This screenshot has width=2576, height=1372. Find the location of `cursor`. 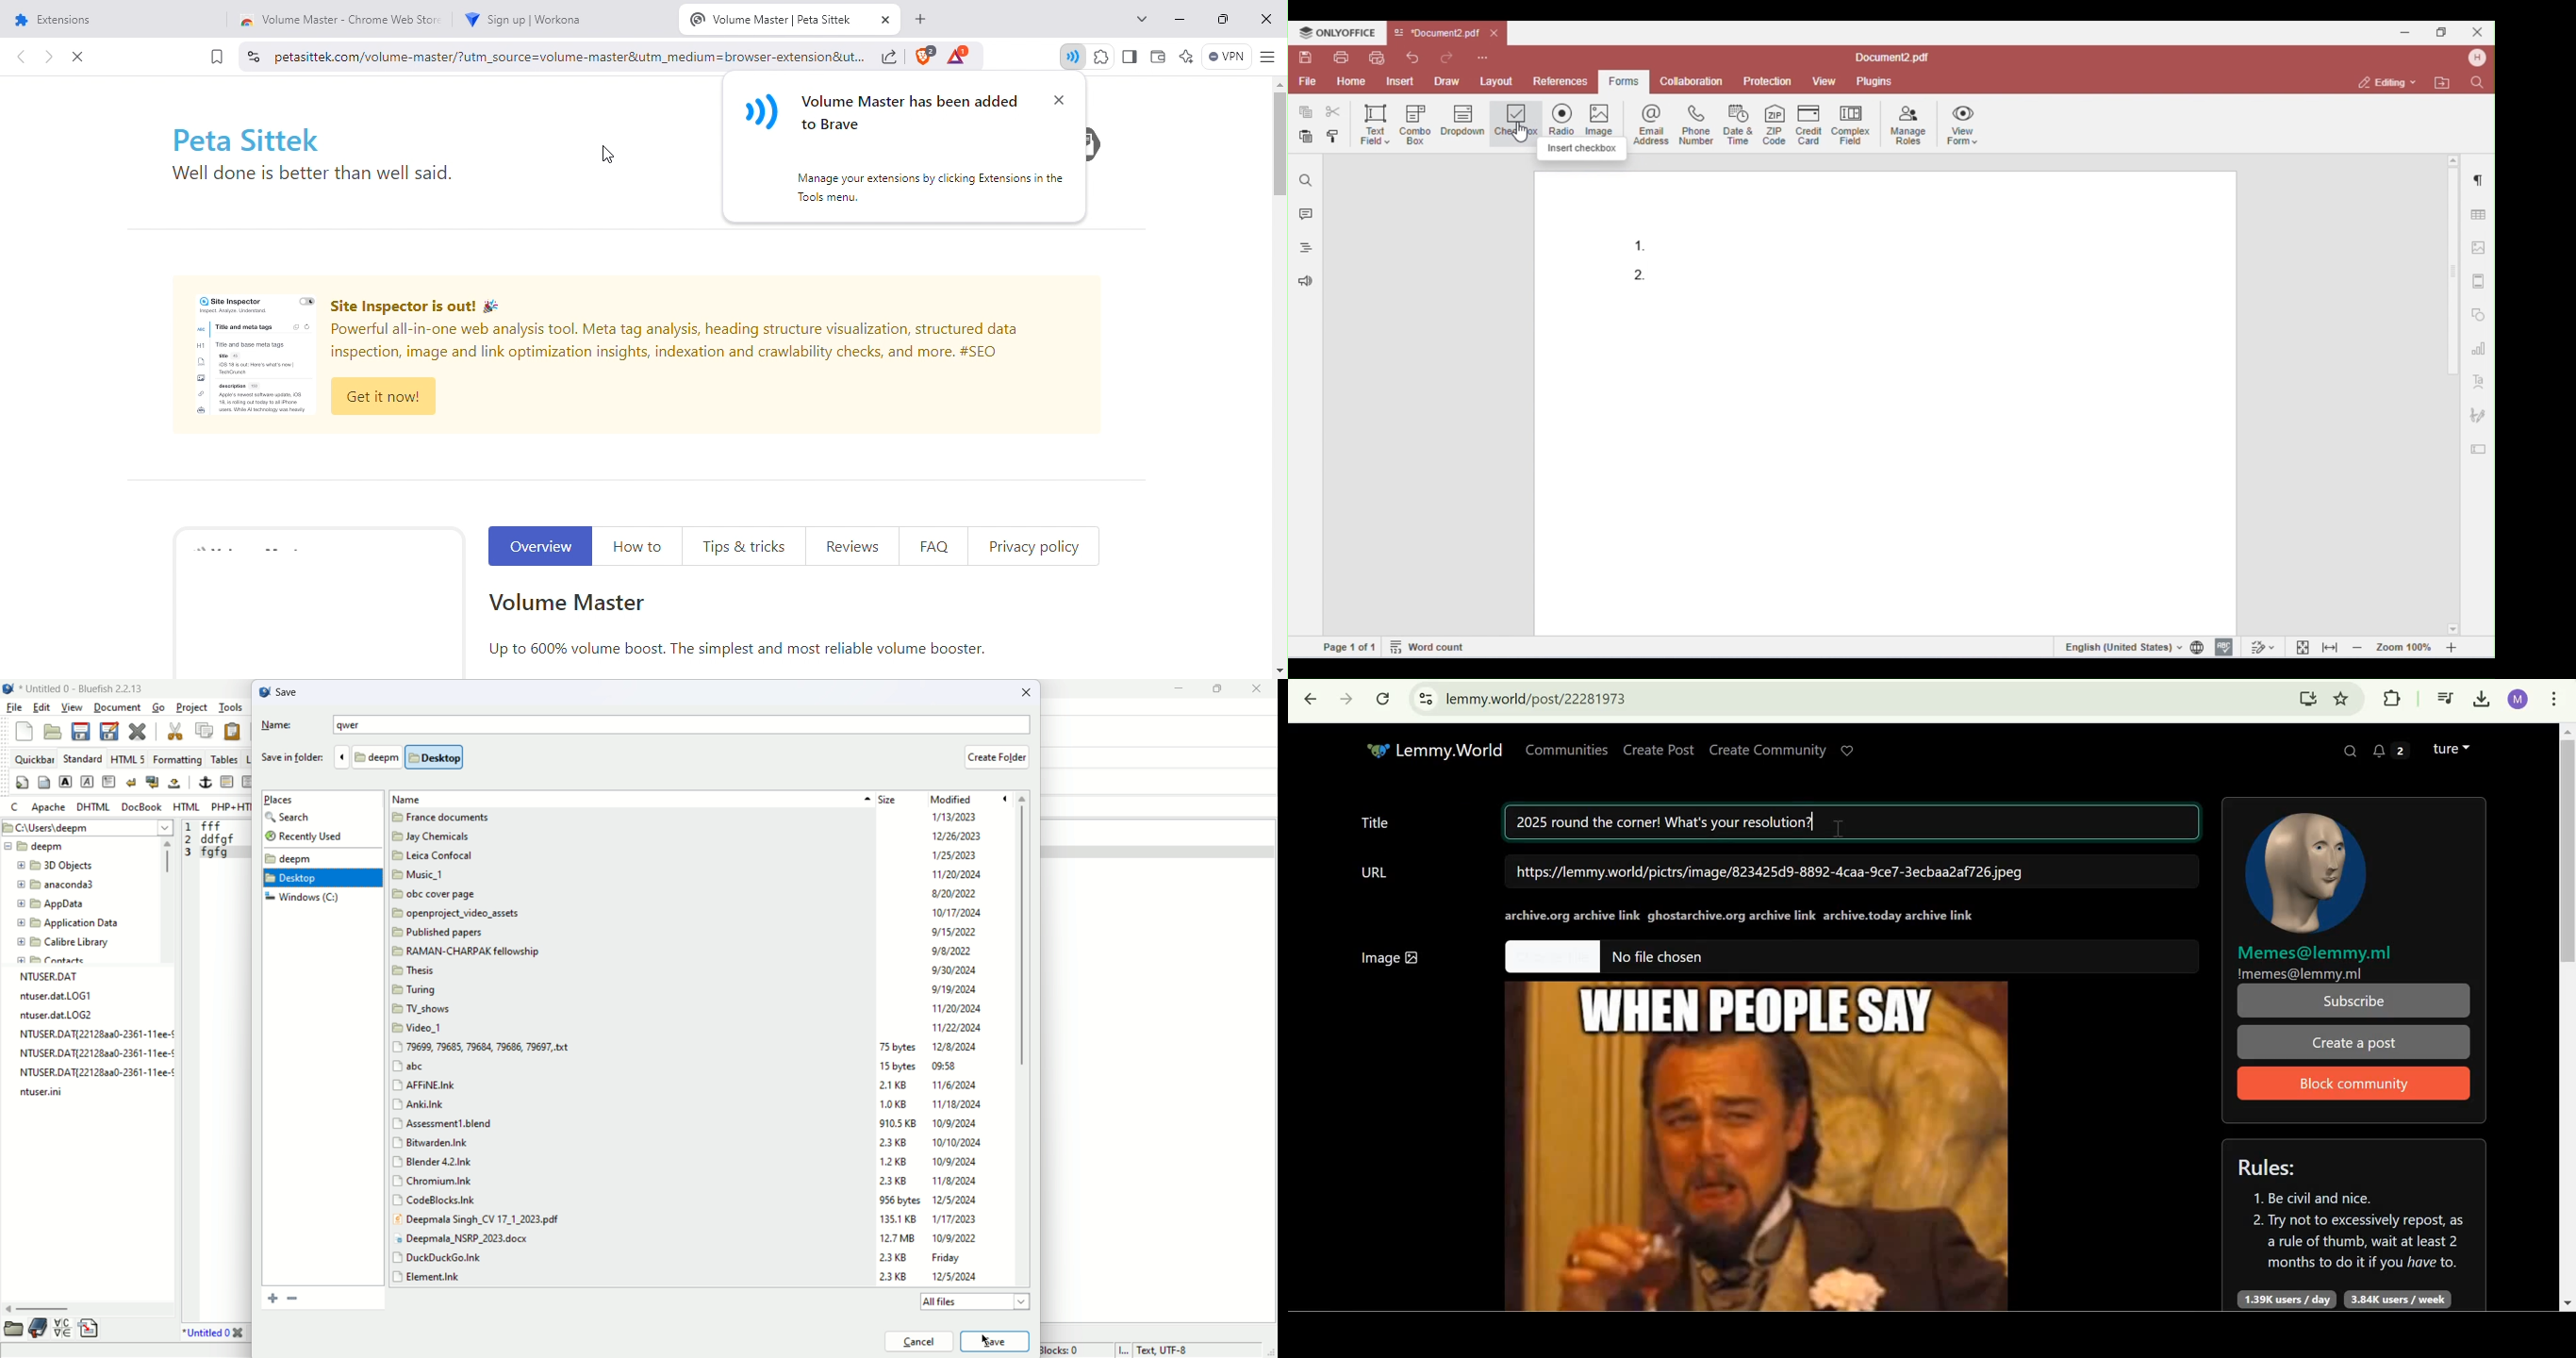

cursor is located at coordinates (985, 1340).